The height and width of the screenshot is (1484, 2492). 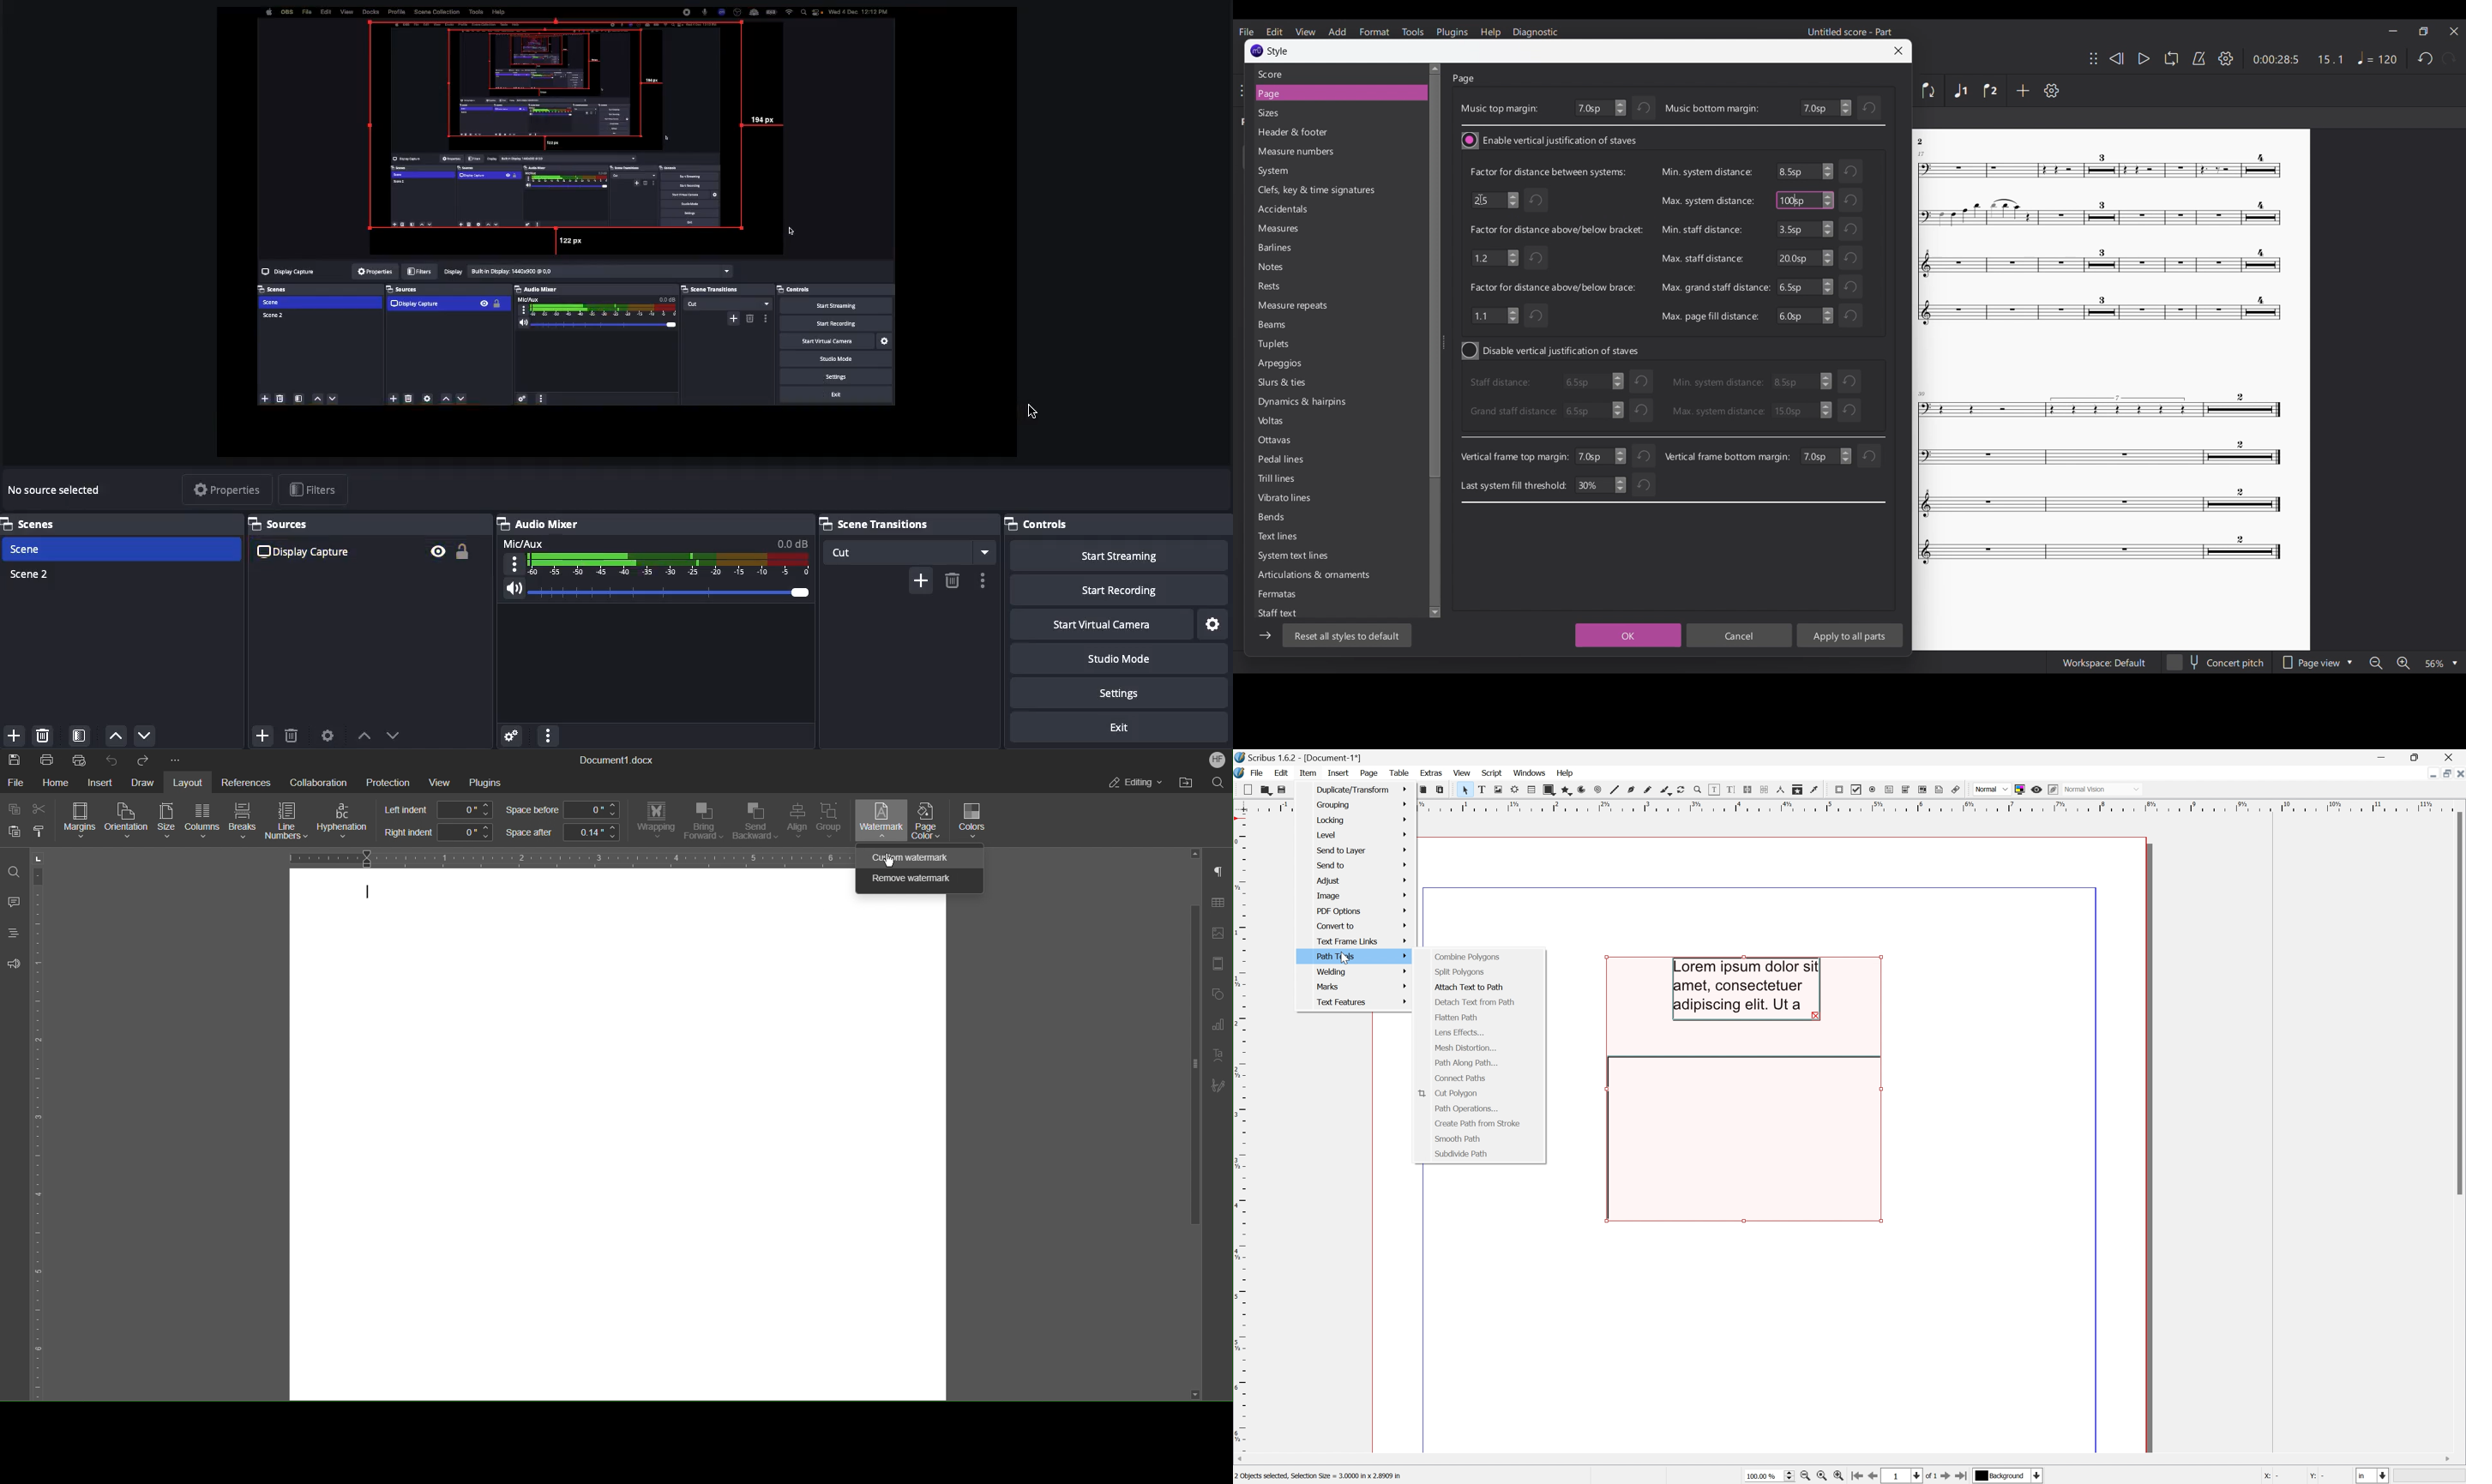 I want to click on Redo, so click(x=142, y=760).